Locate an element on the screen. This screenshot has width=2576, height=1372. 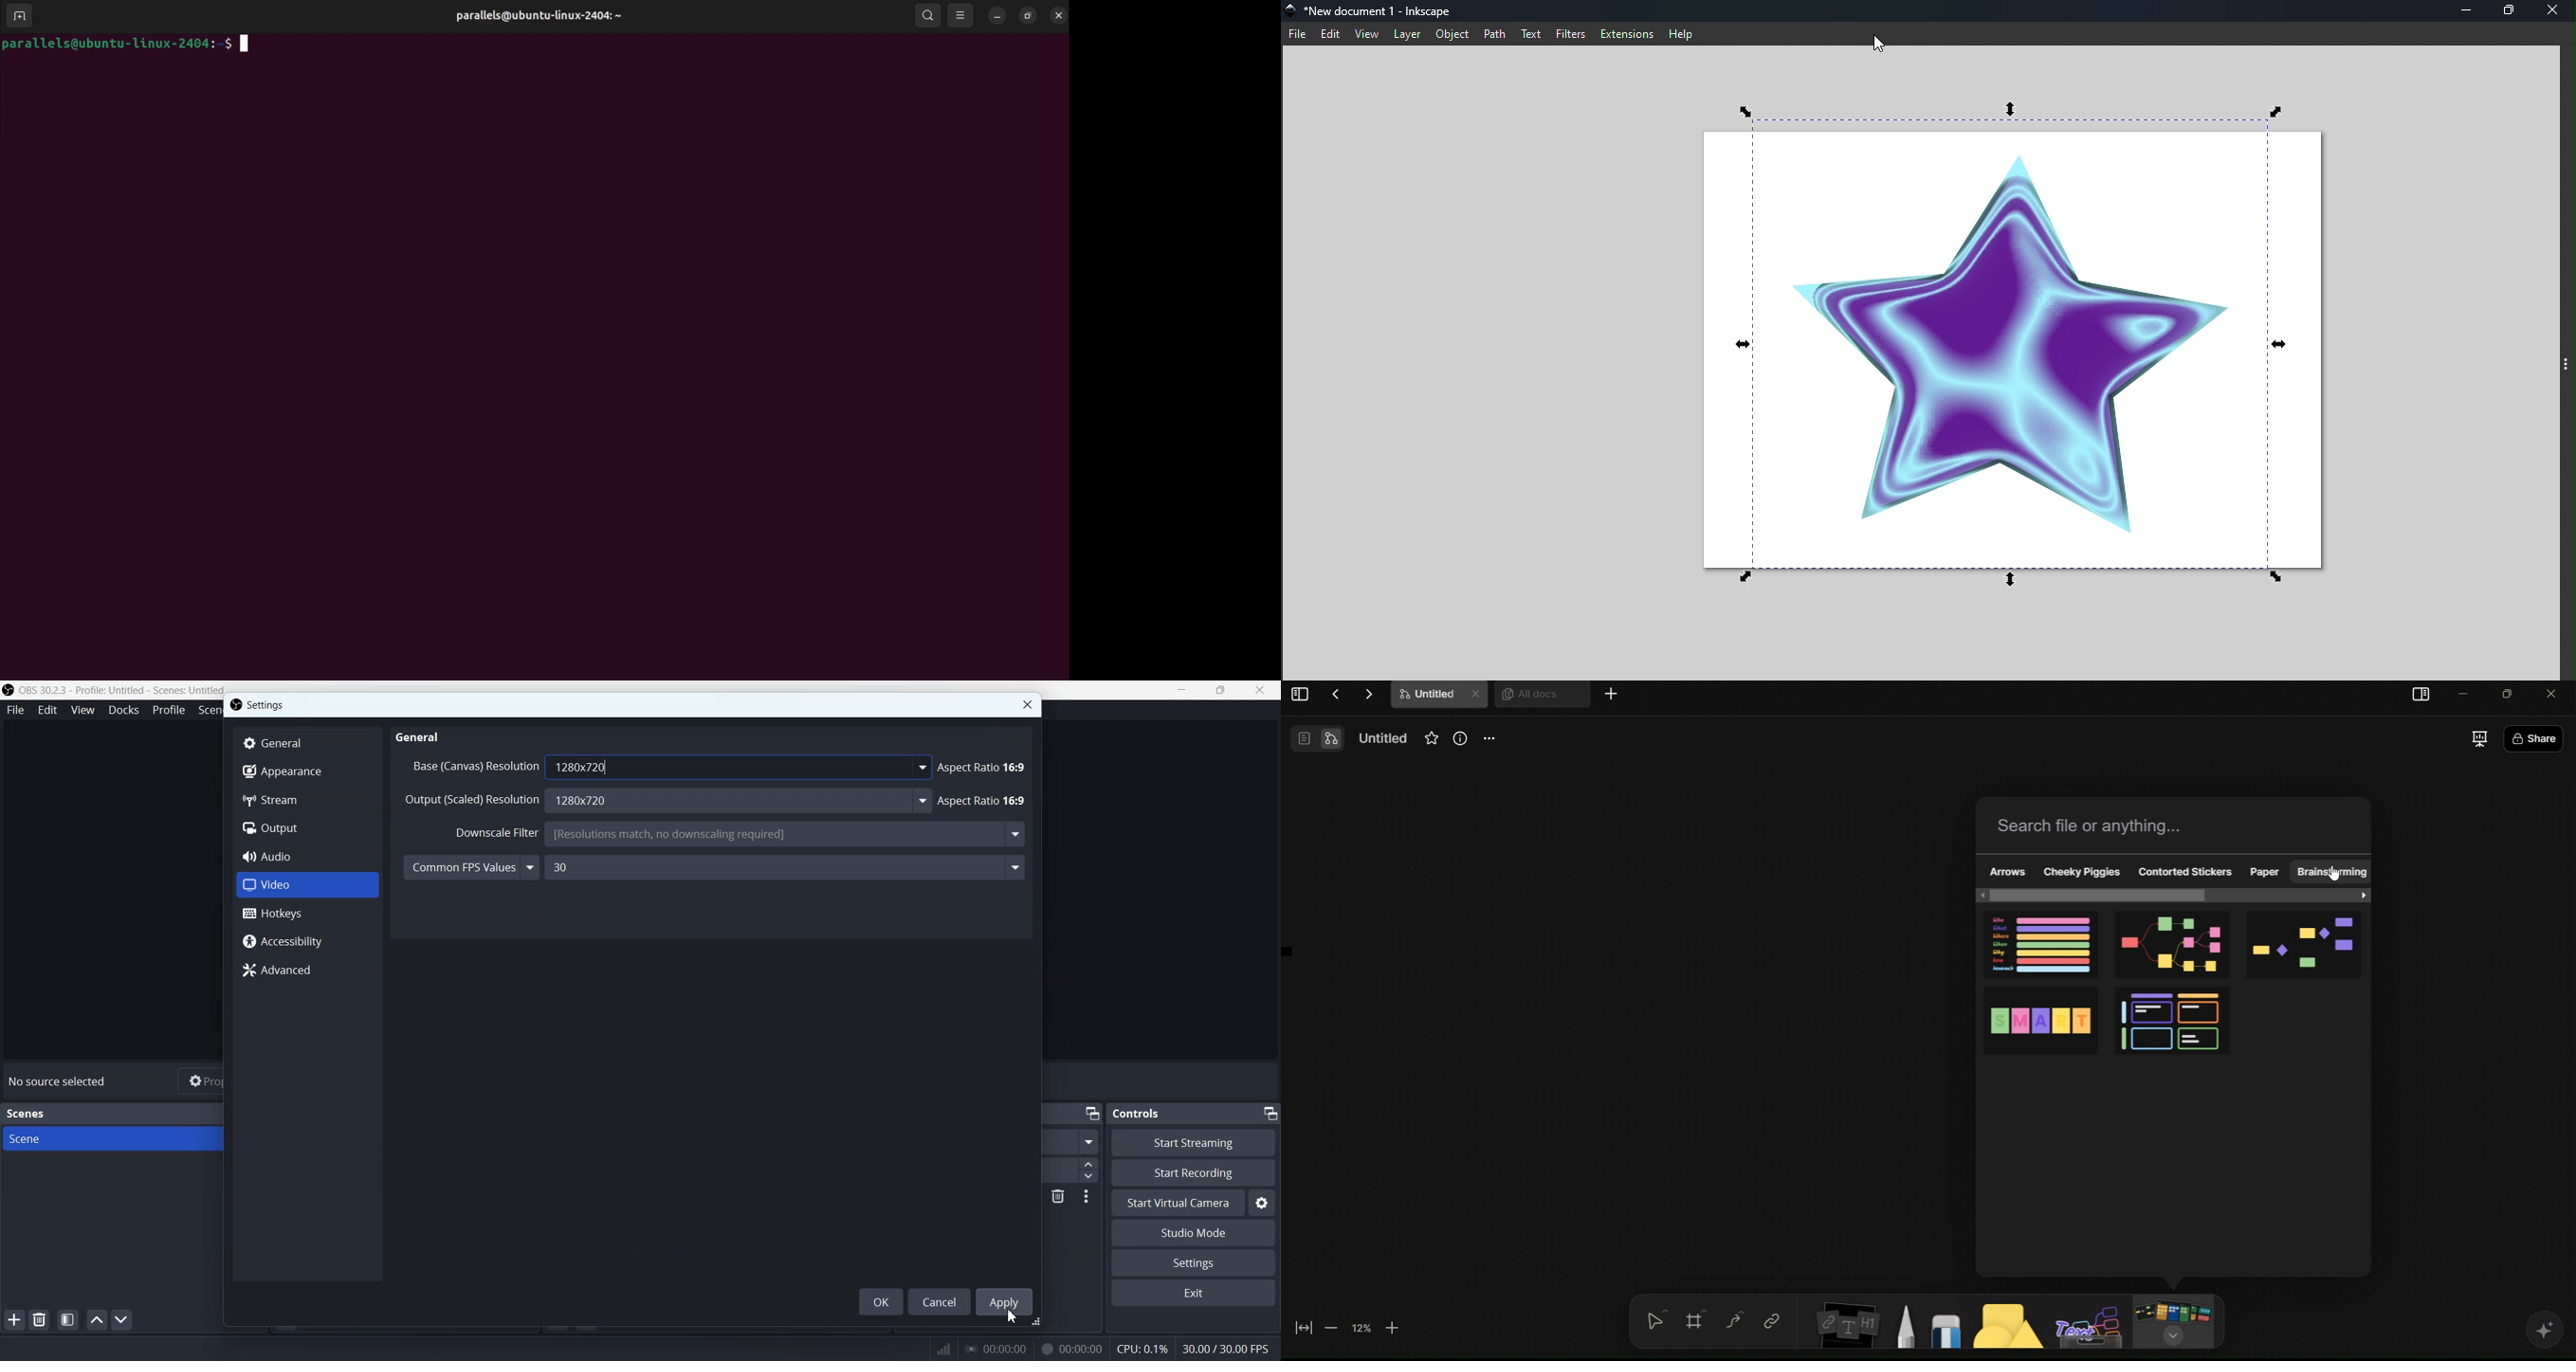
Profile is located at coordinates (167, 711).